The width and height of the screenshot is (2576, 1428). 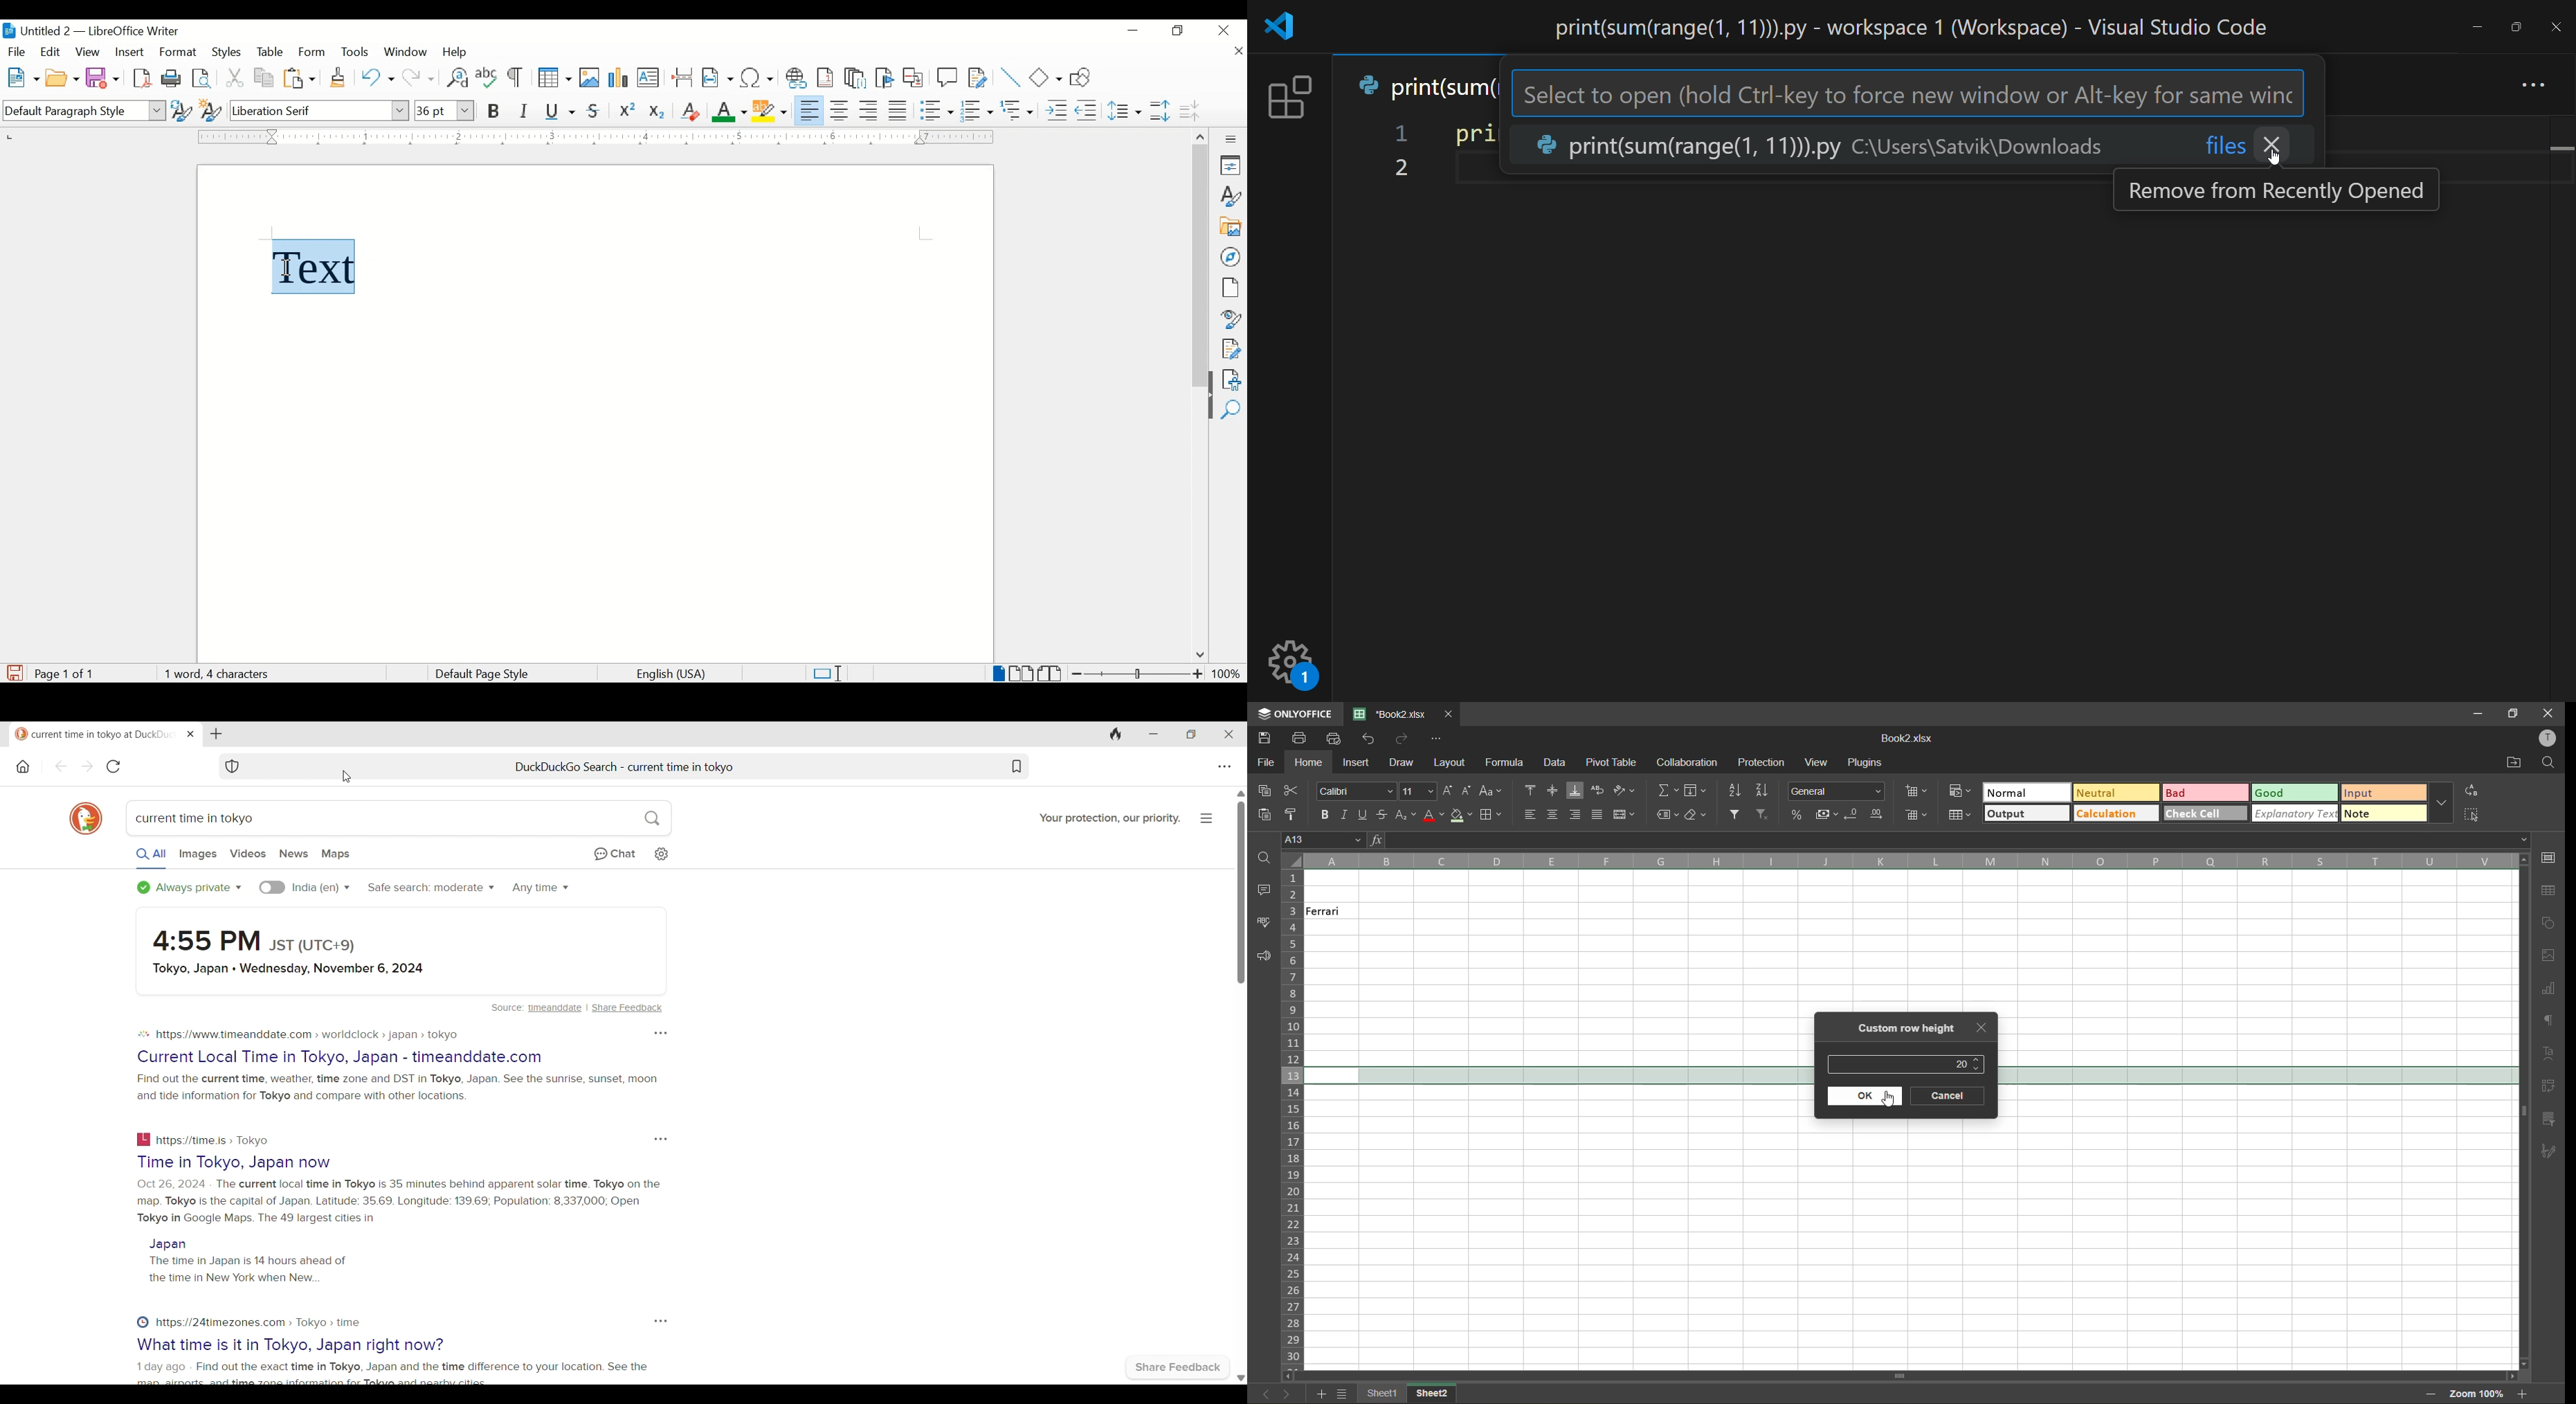 I want to click on sheet list, so click(x=1346, y=1395).